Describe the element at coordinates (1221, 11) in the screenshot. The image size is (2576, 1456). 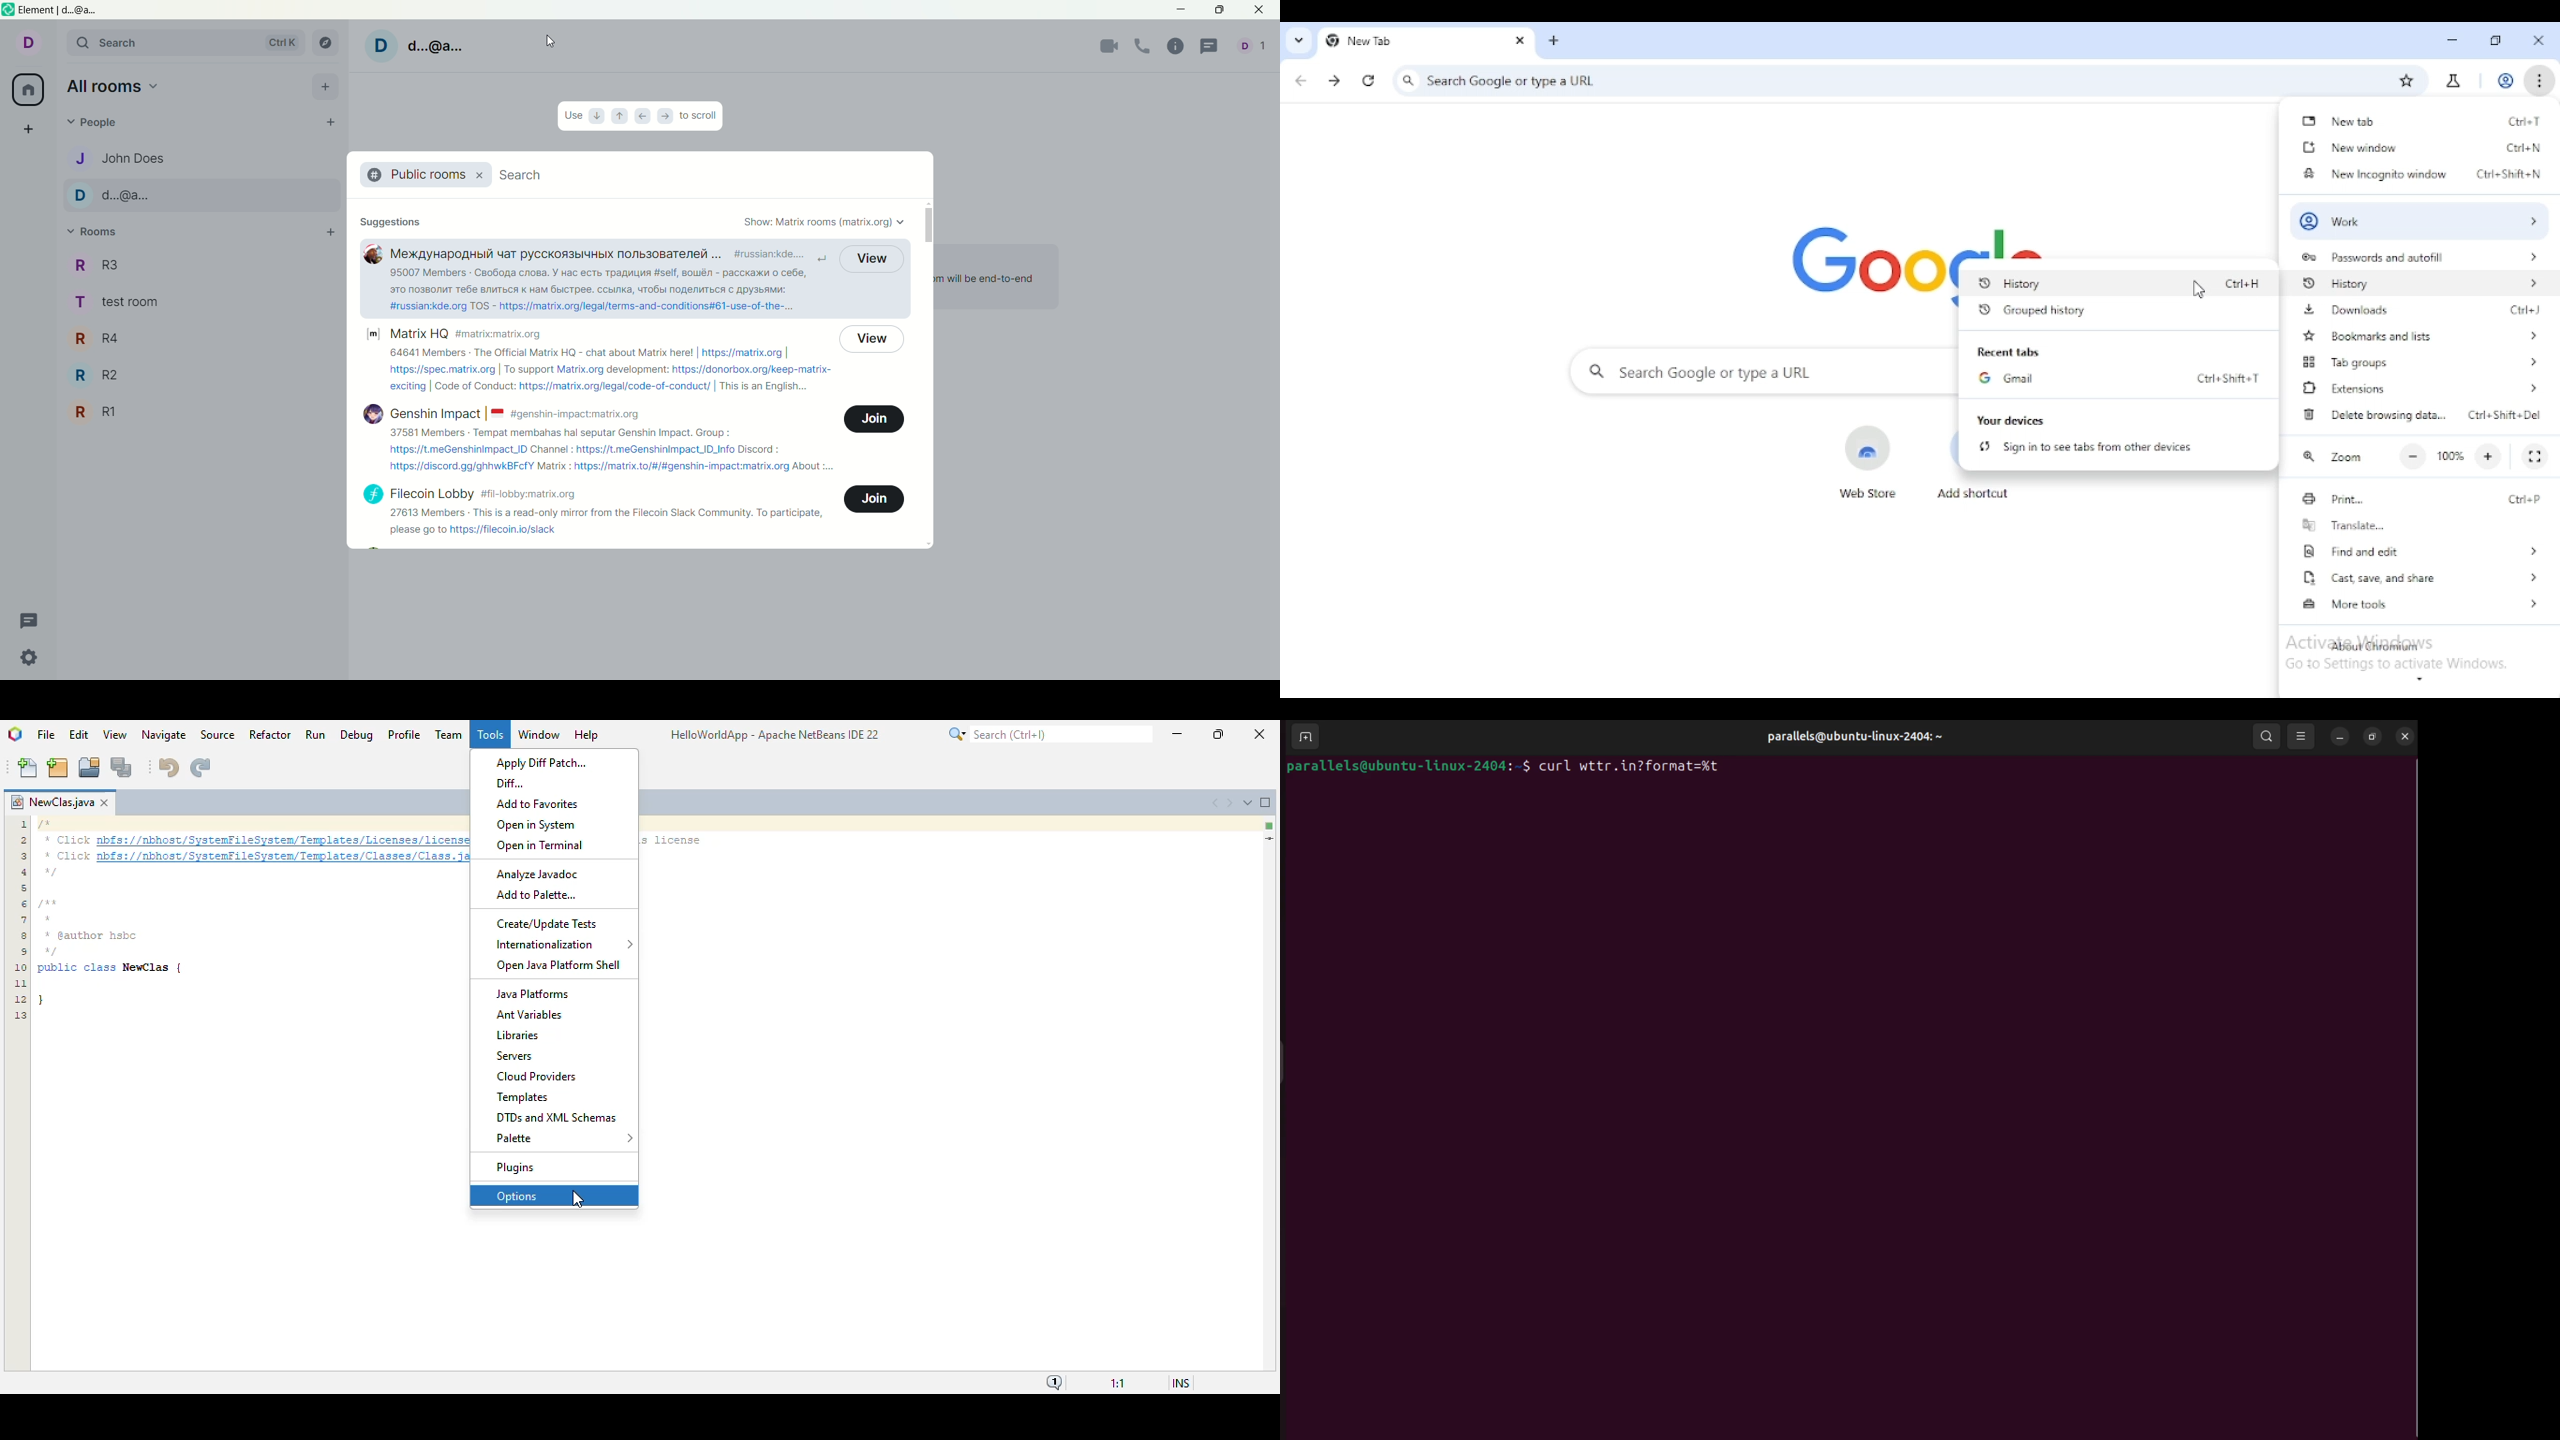
I see `maximize` at that location.